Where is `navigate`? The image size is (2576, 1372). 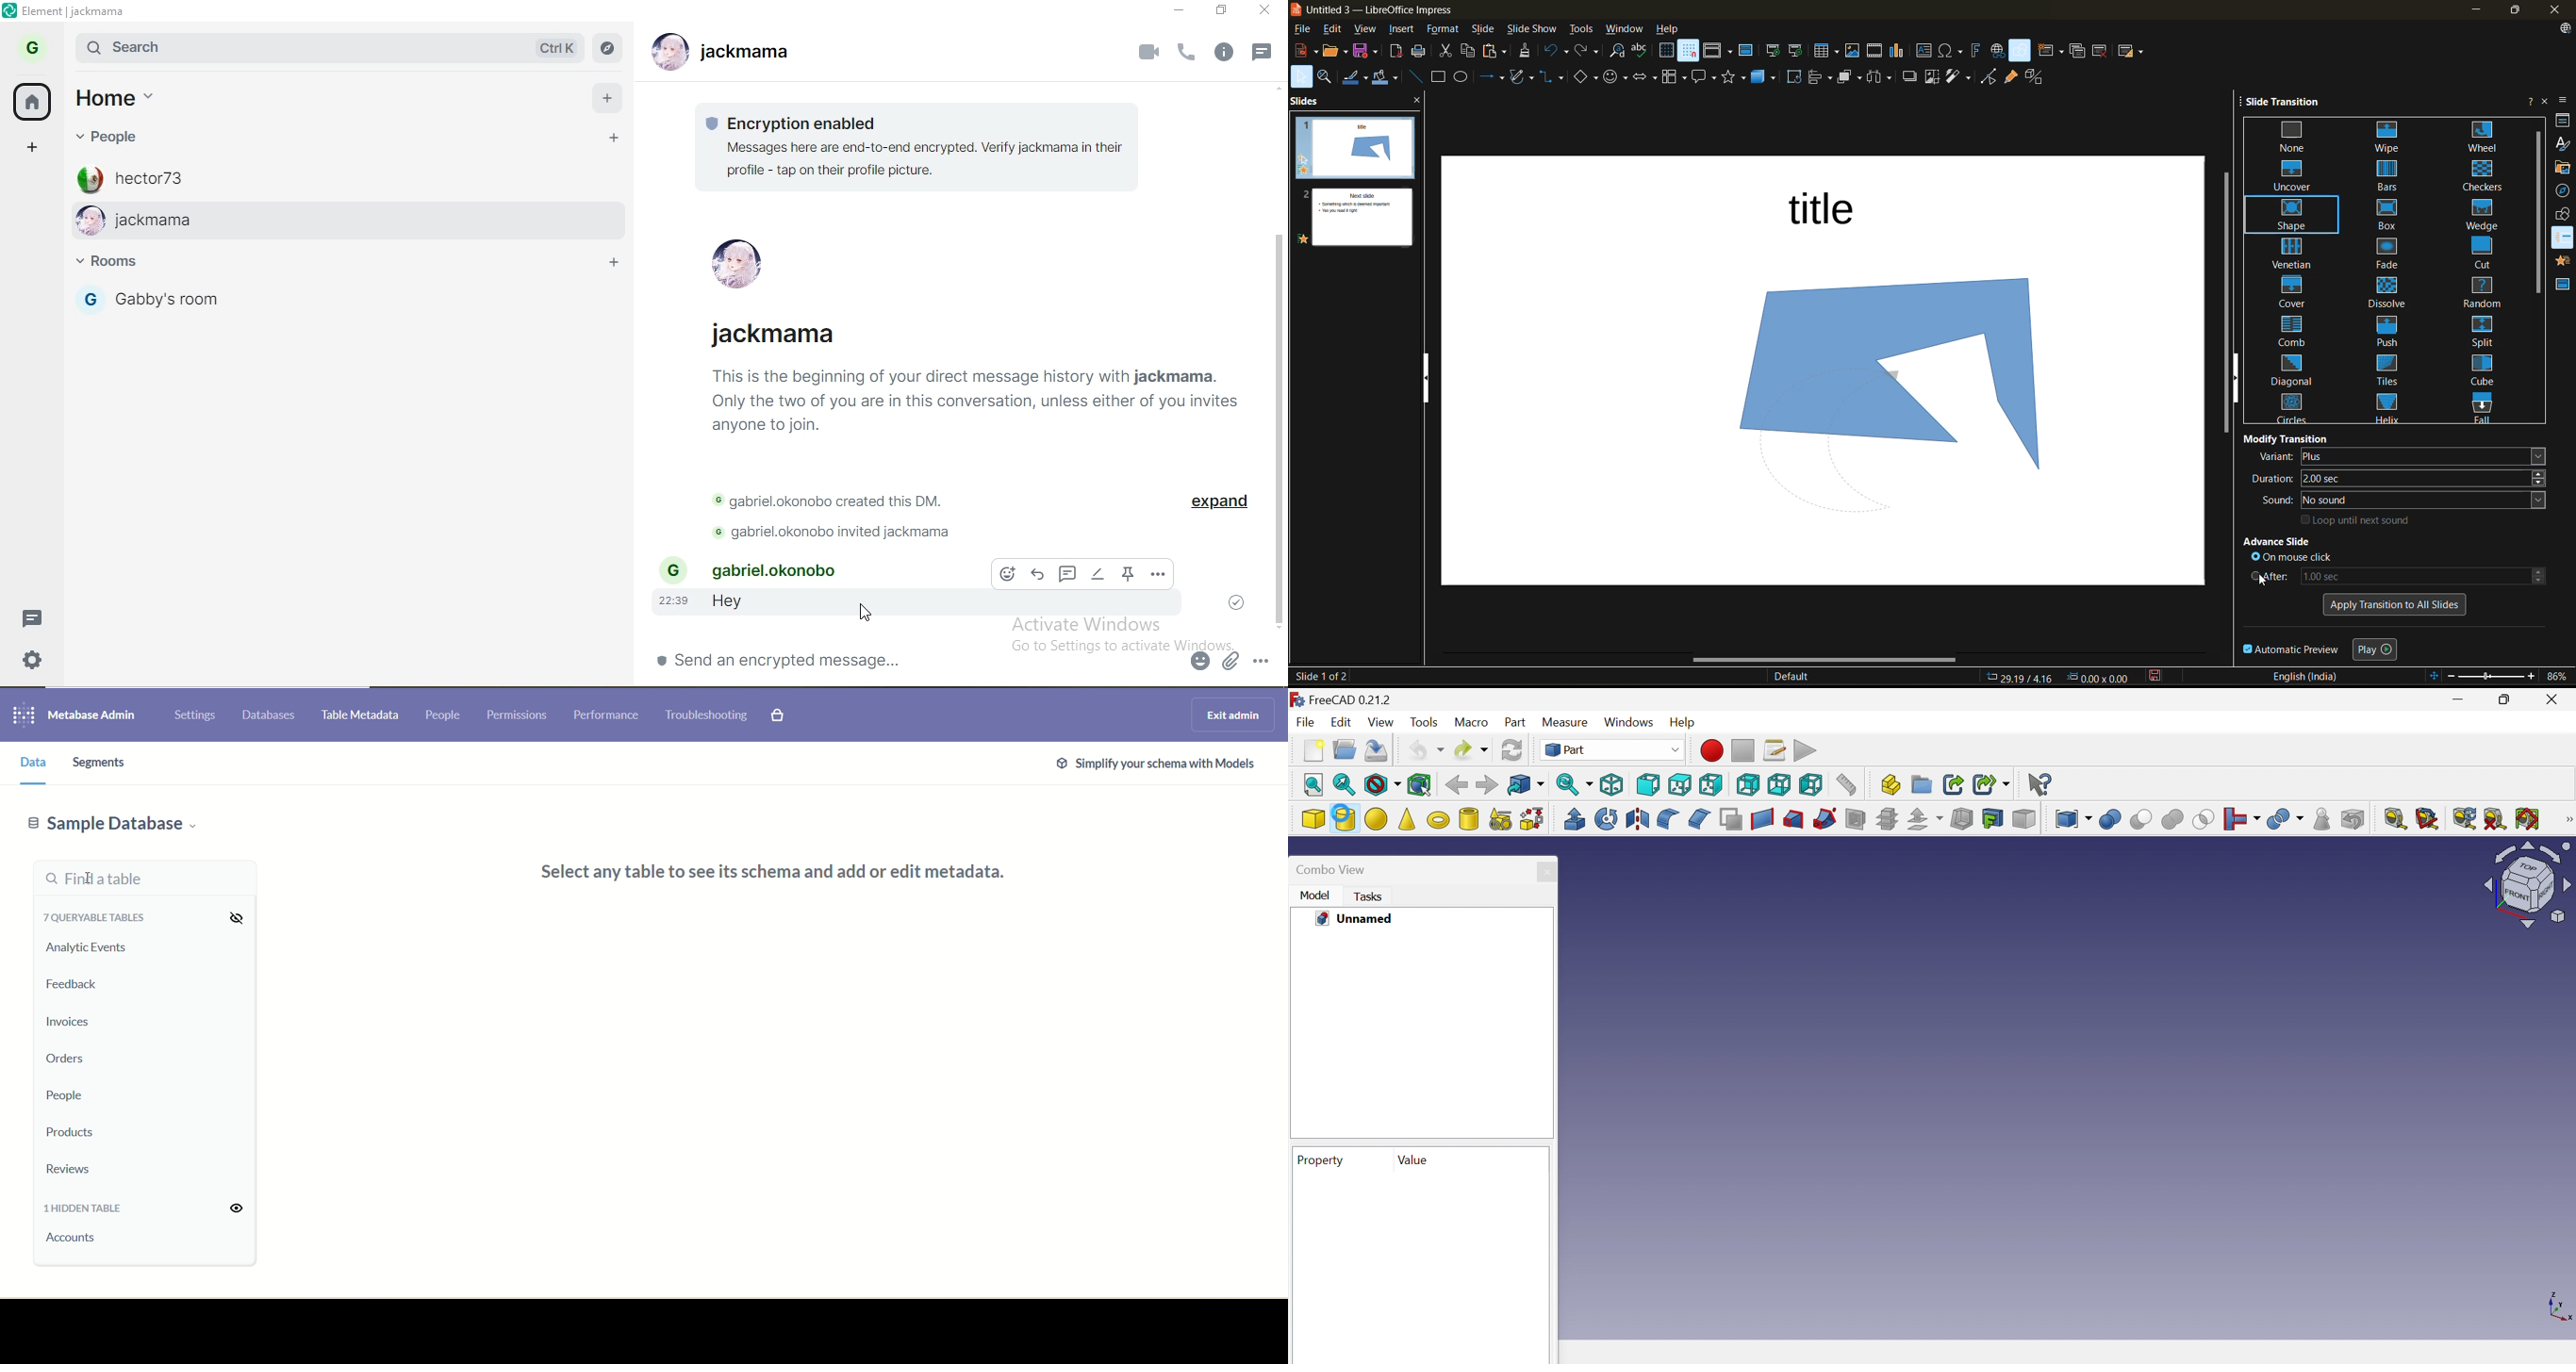 navigate is located at coordinates (611, 48).